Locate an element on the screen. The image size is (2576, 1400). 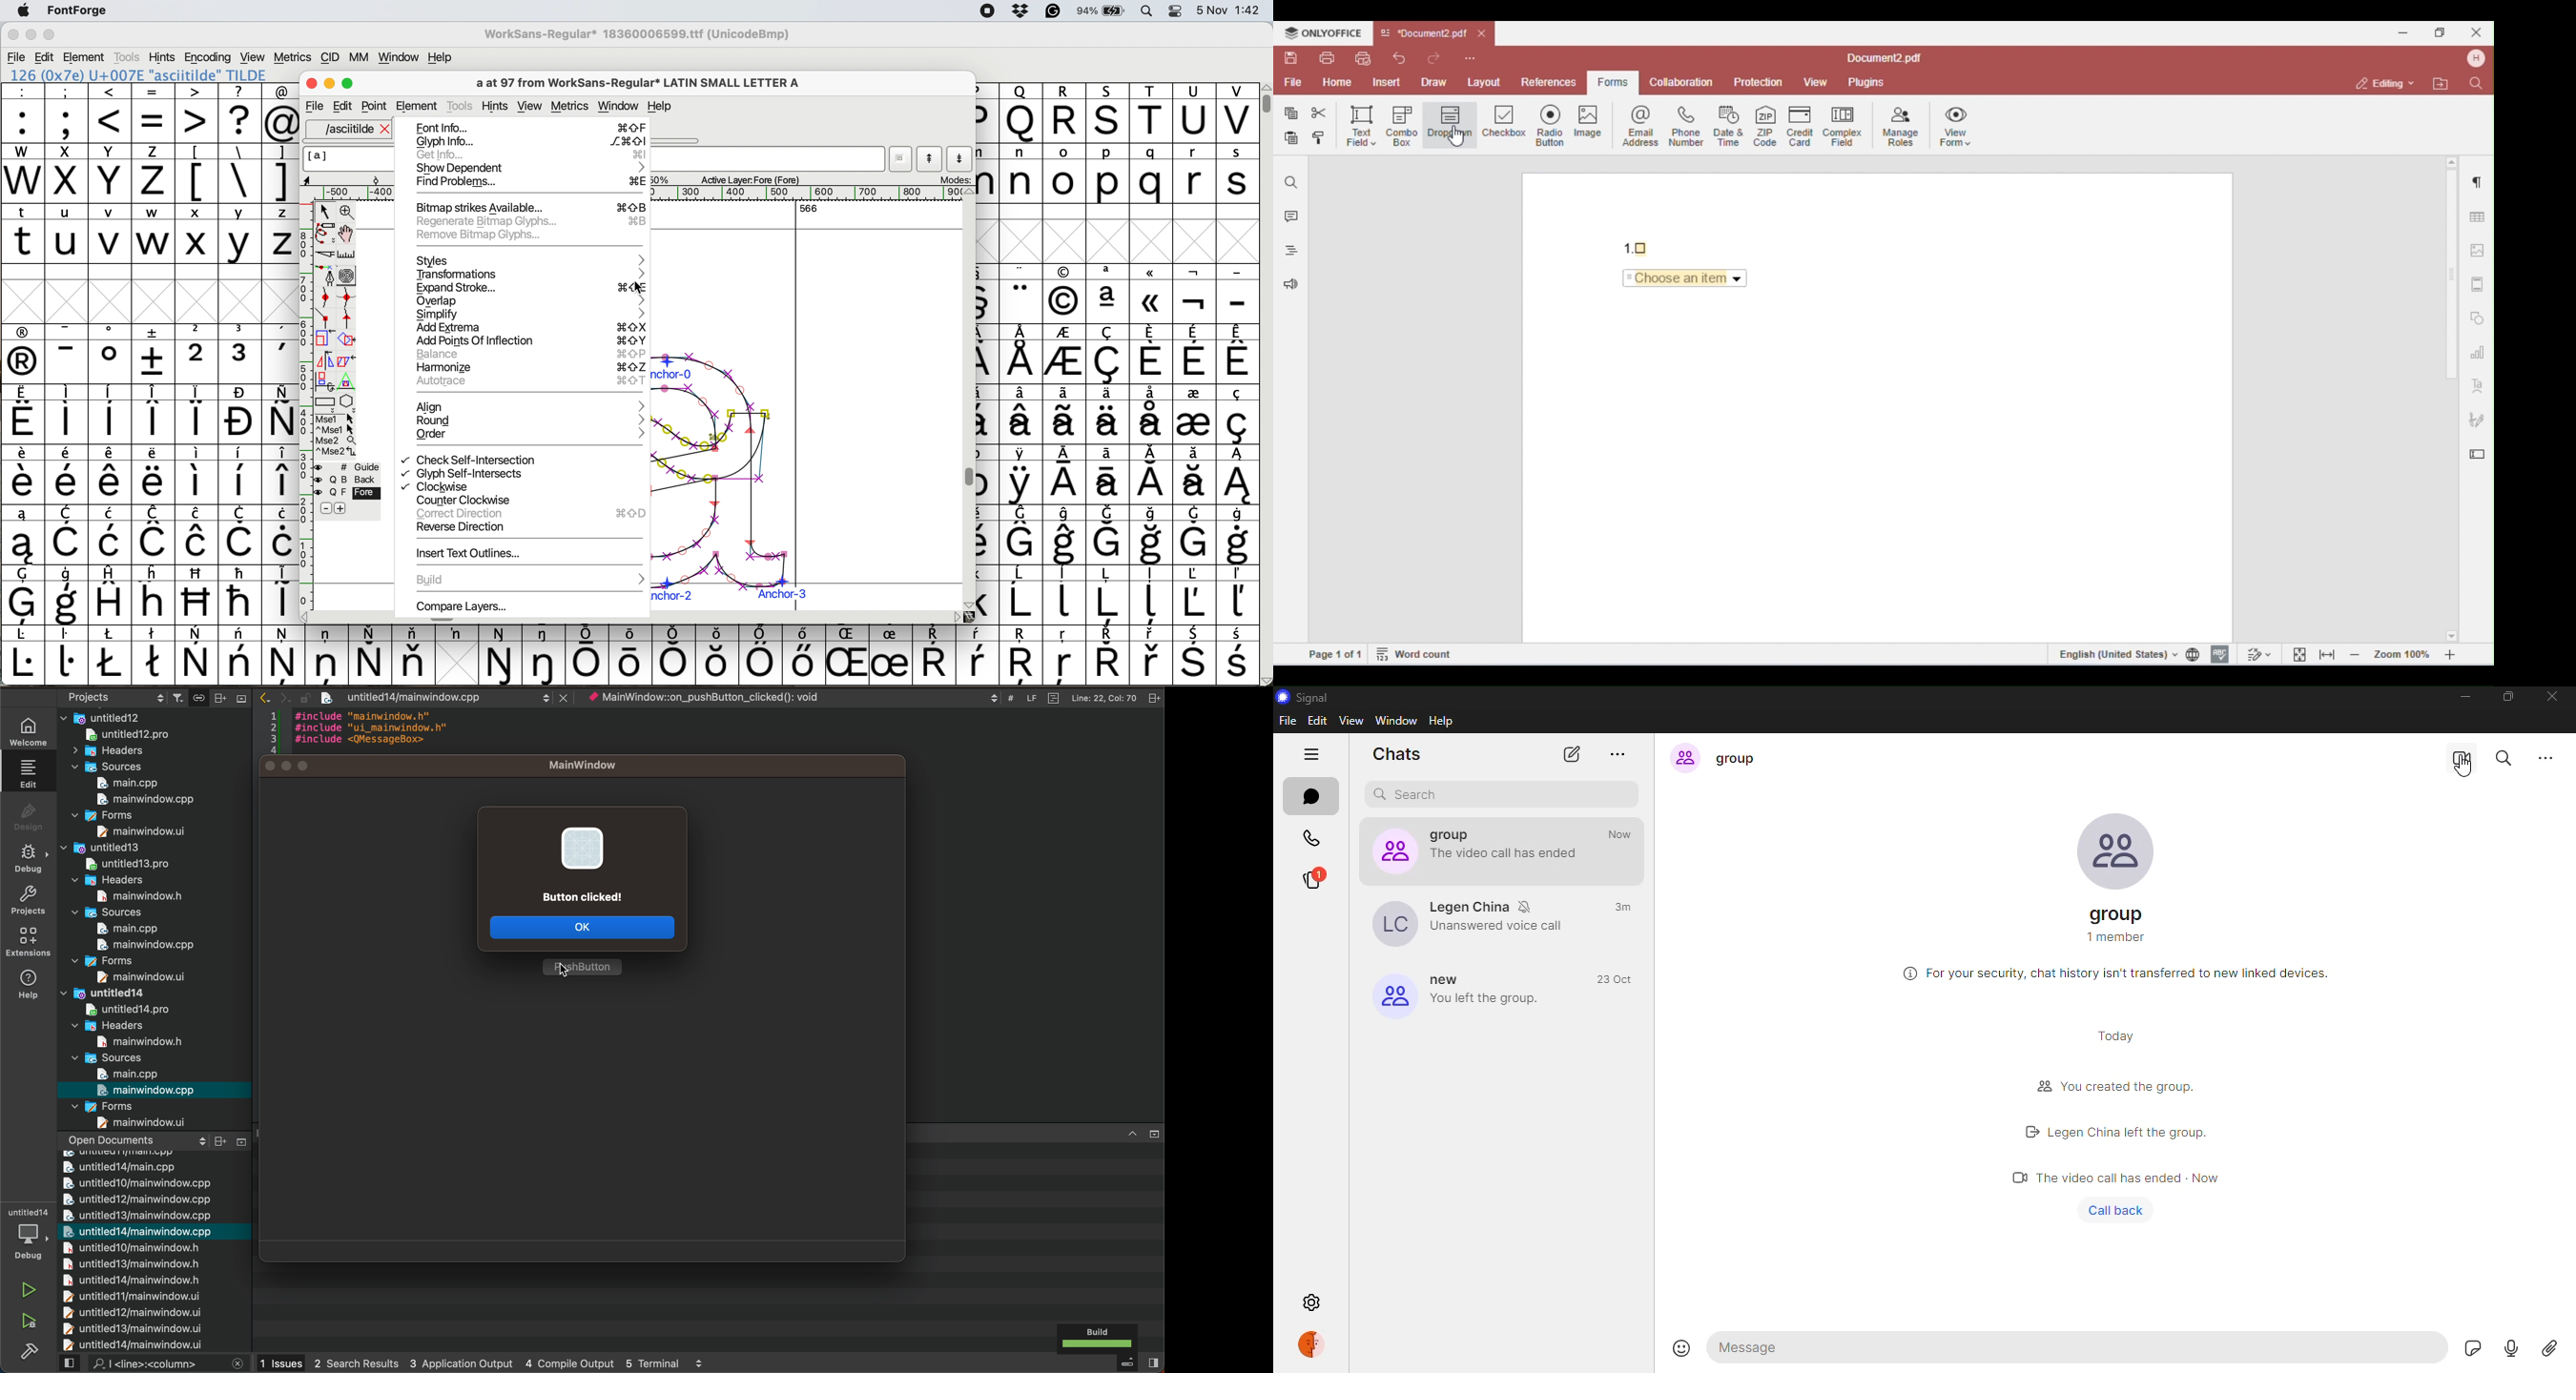
Point is located at coordinates (375, 107).